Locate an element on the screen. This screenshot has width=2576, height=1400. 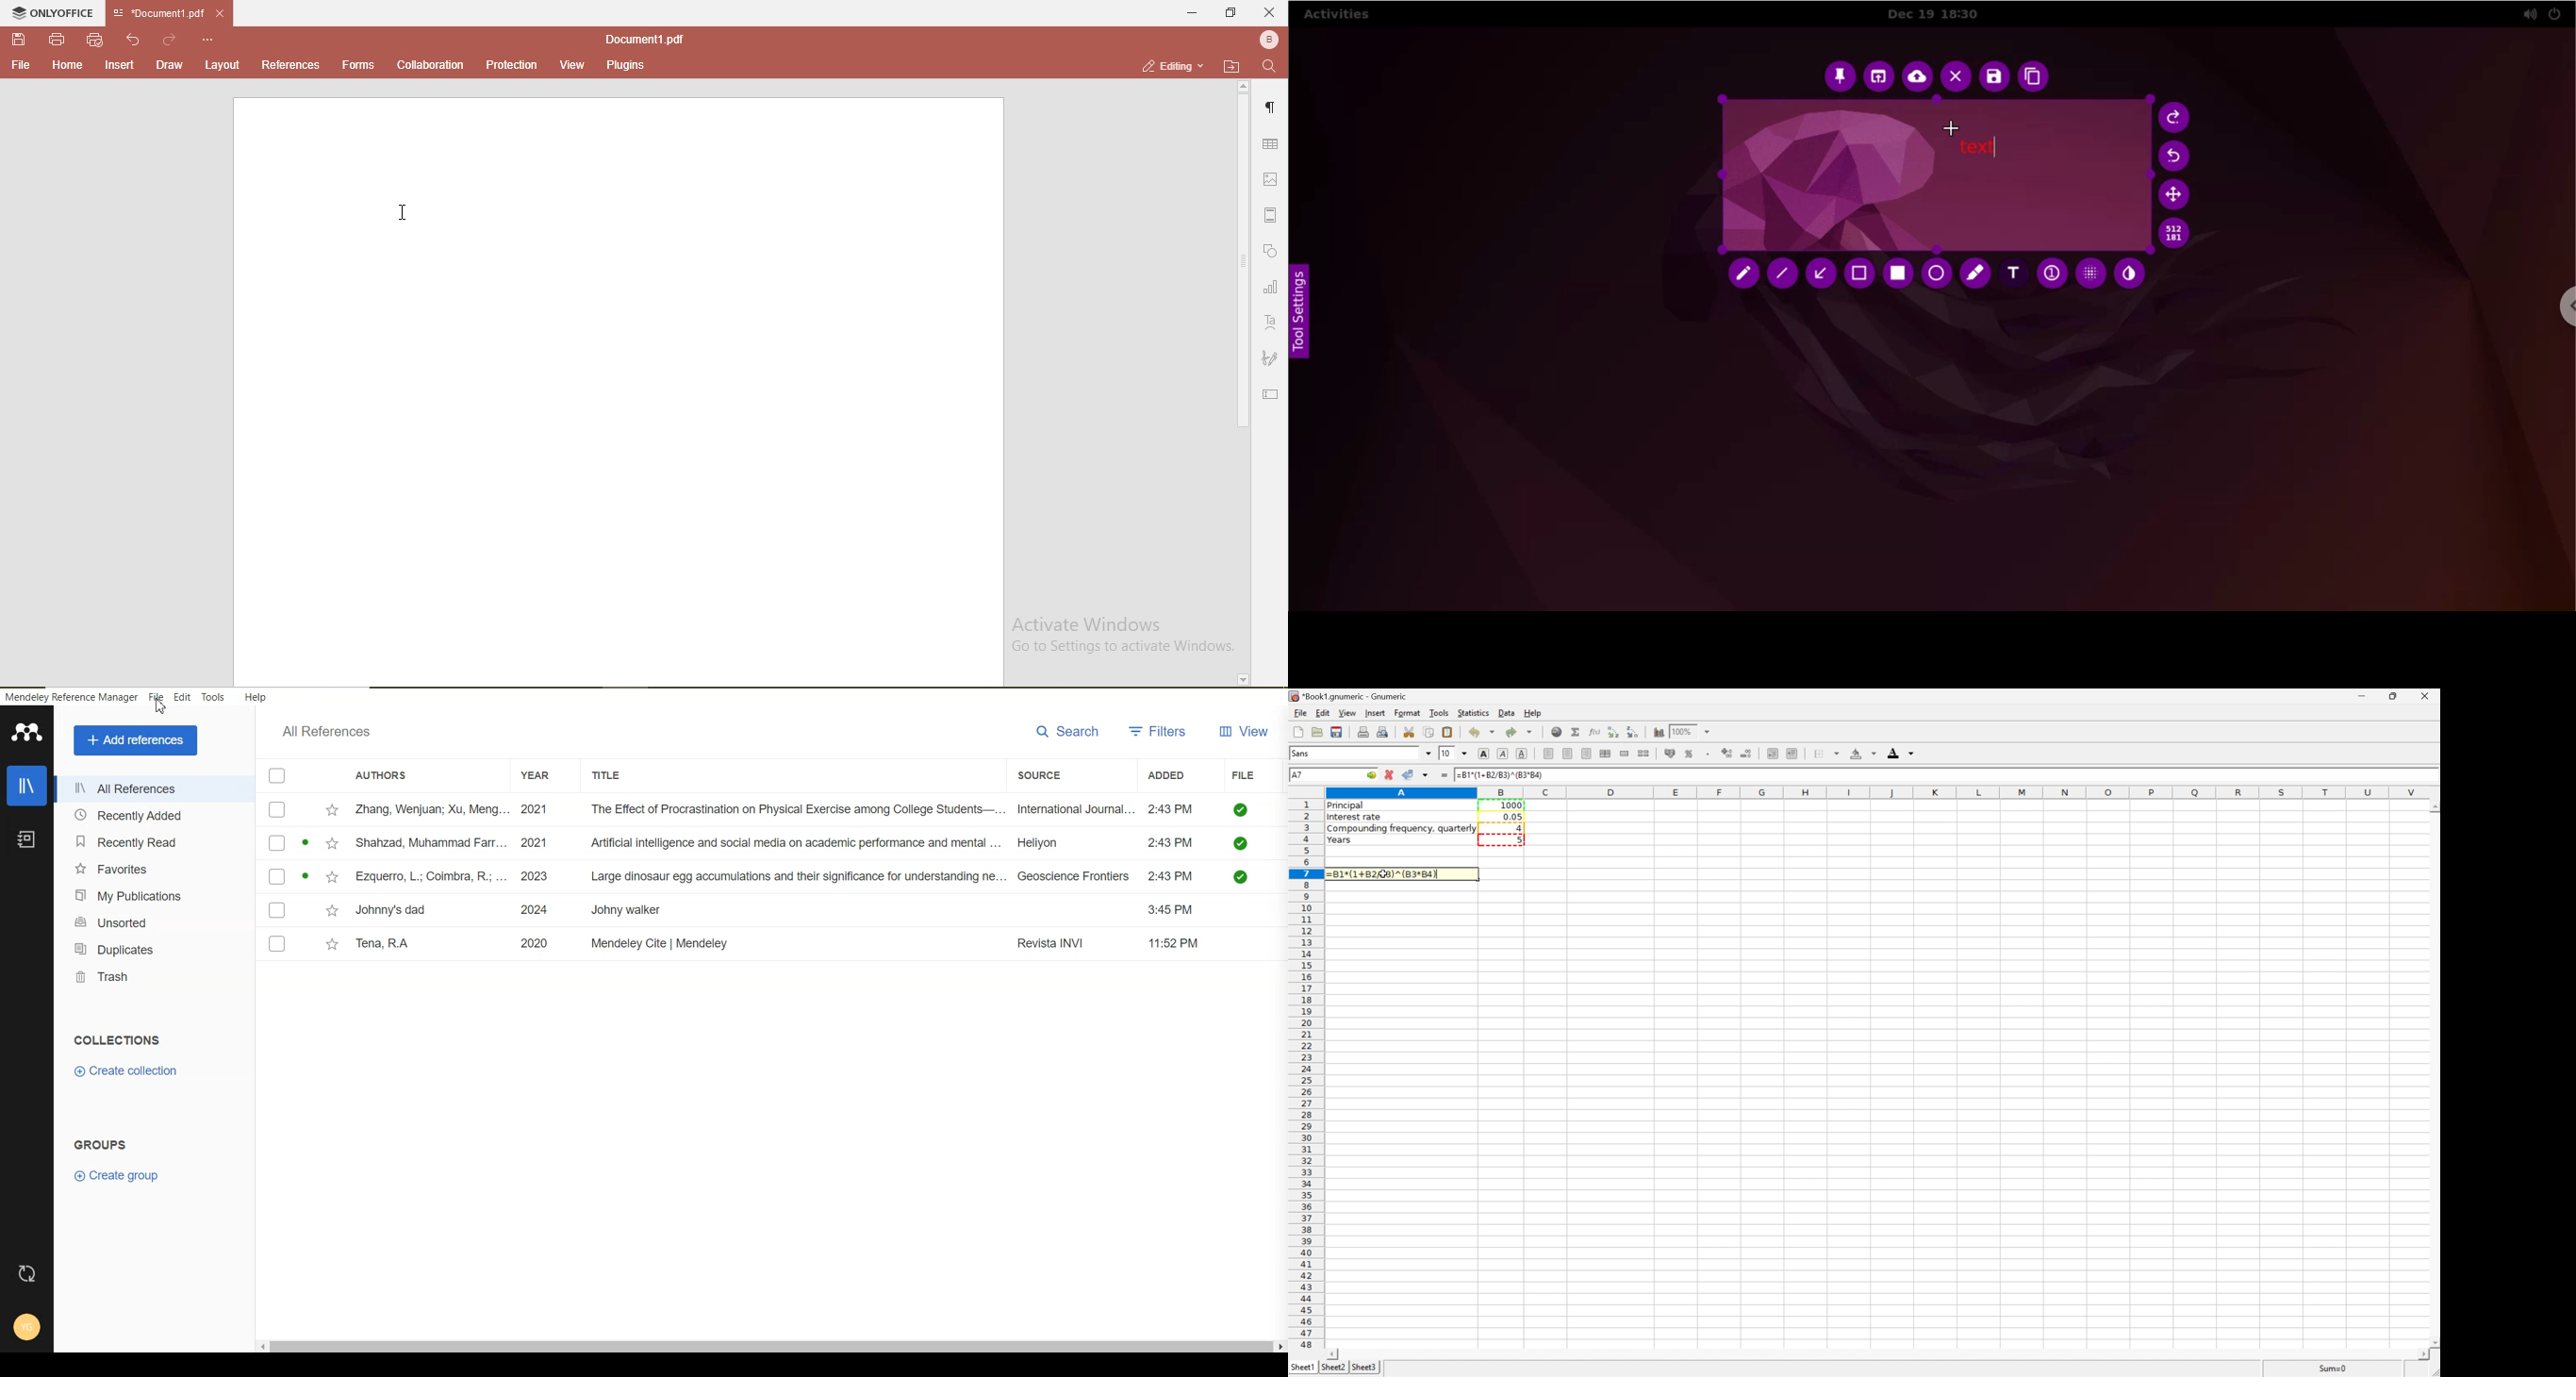
chrome options is located at coordinates (2563, 307).